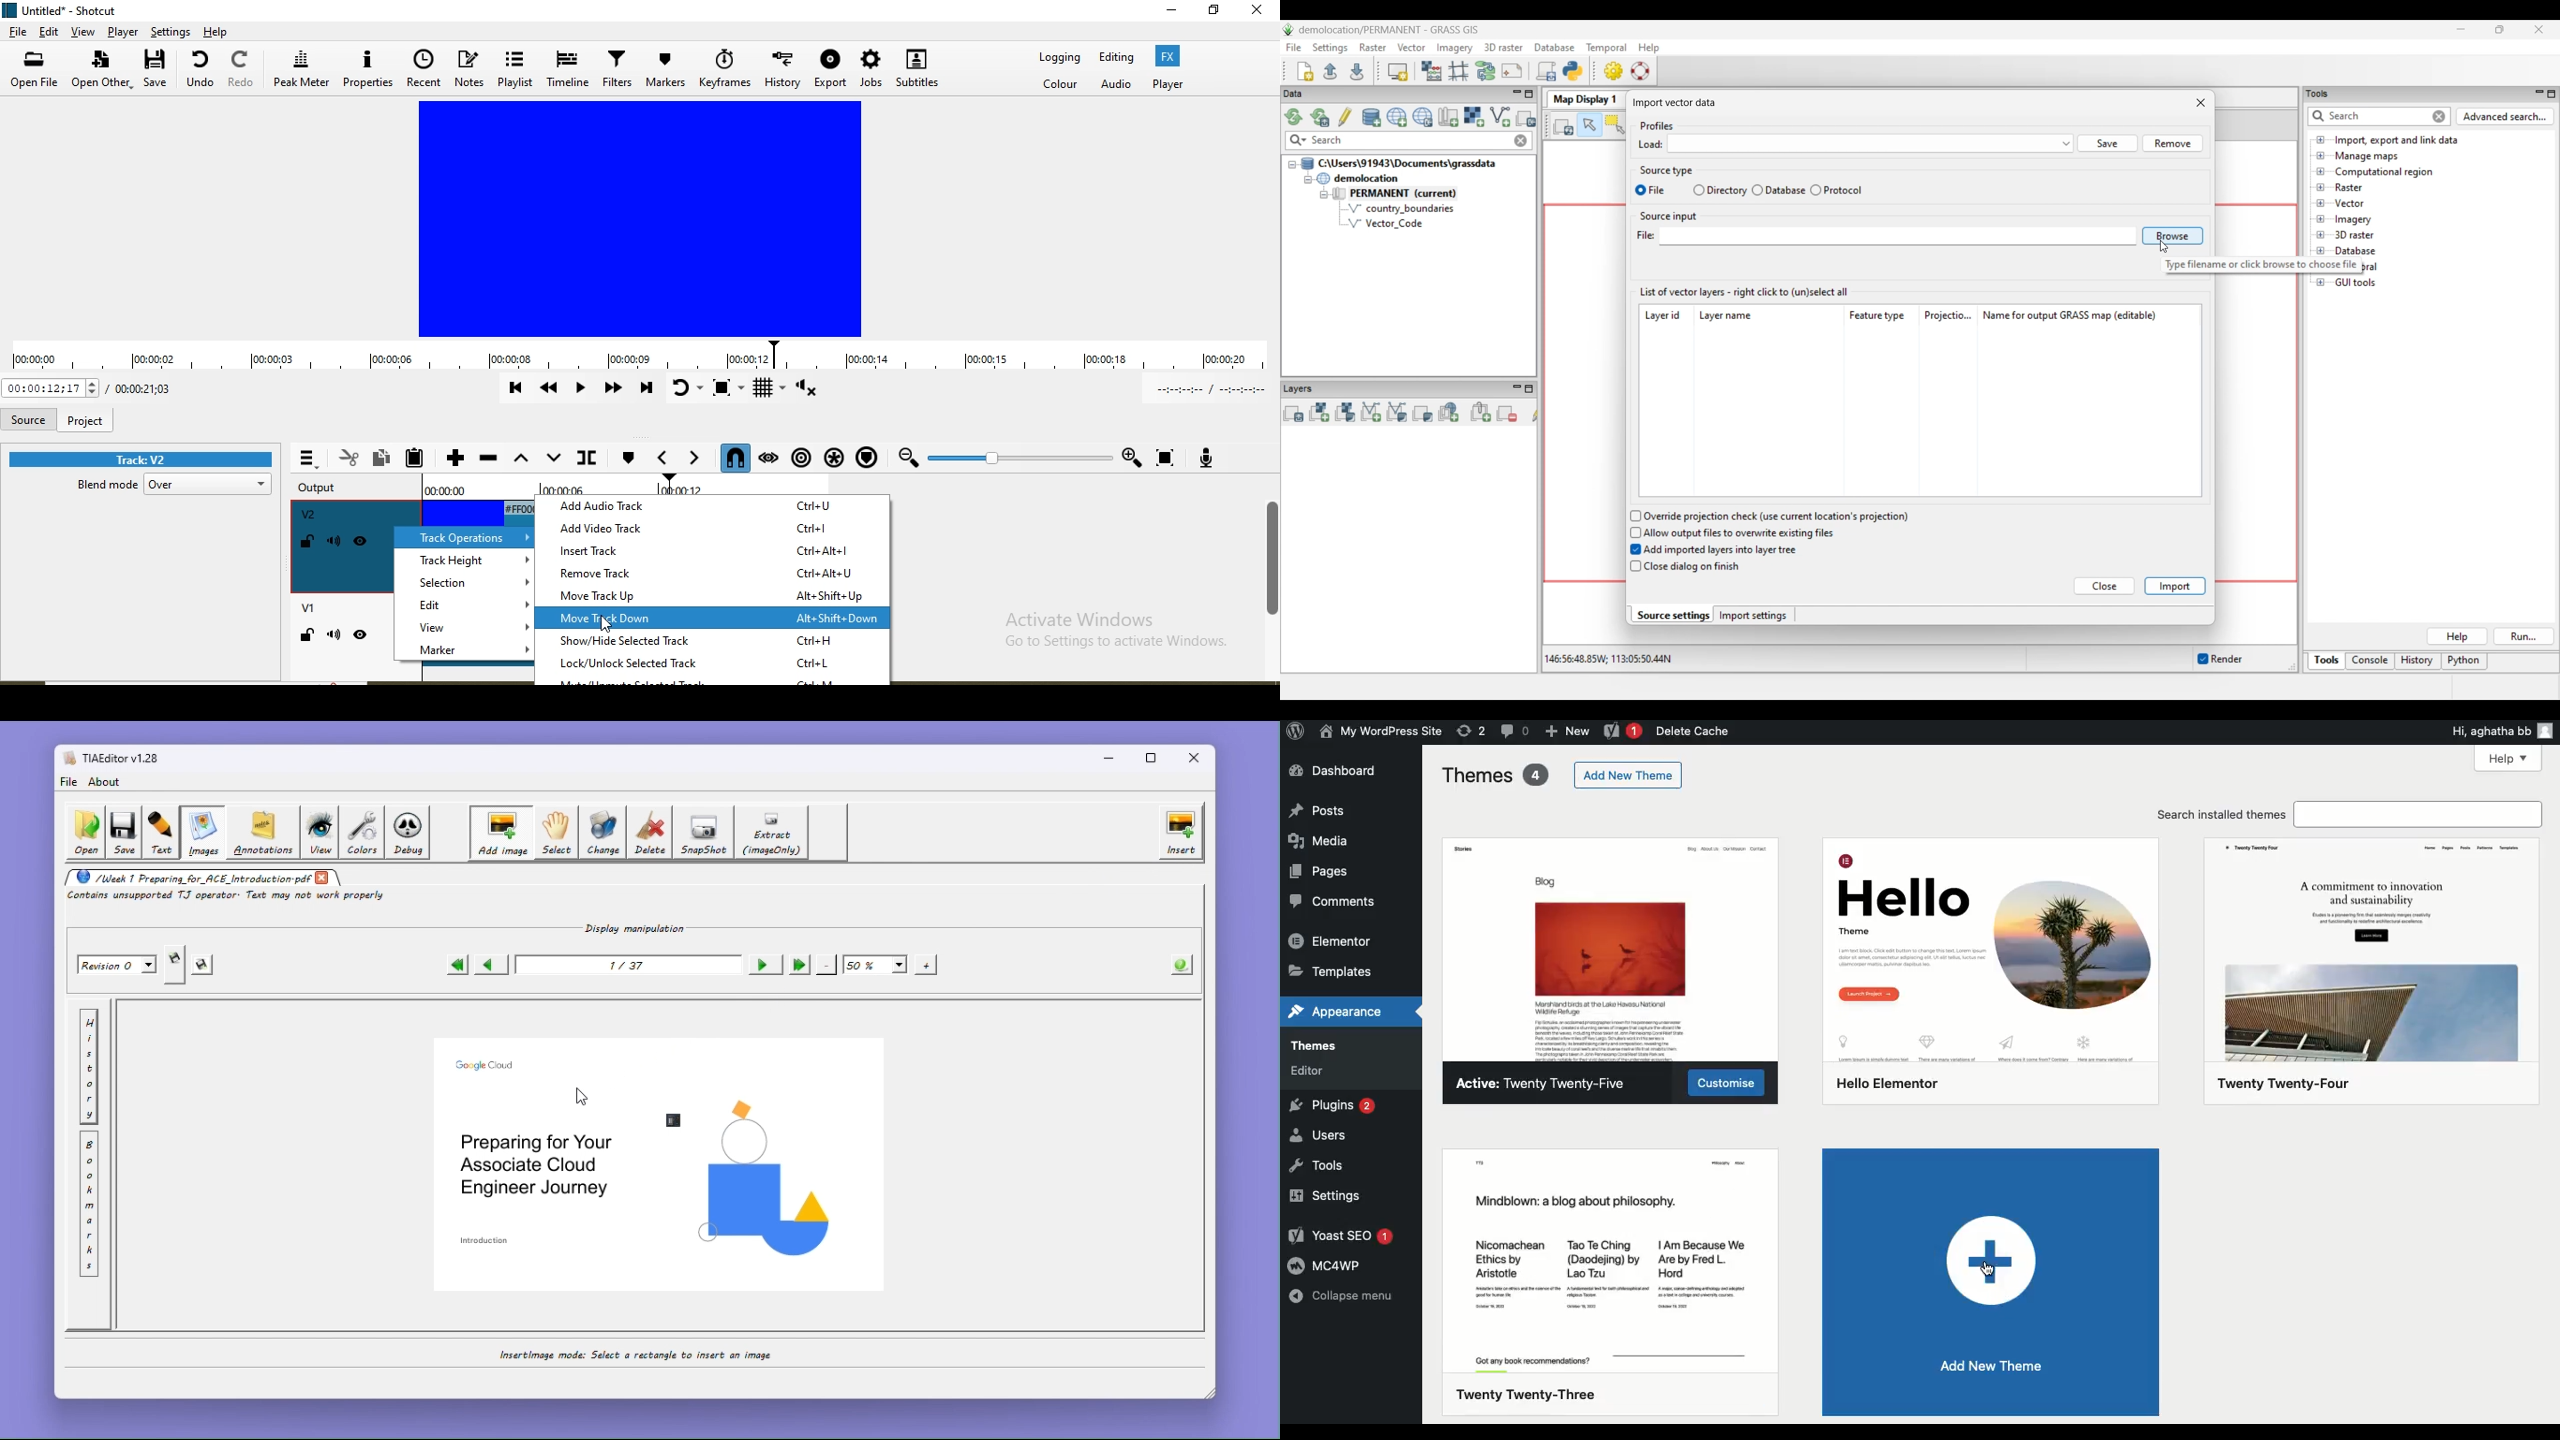  What do you see at coordinates (1166, 456) in the screenshot?
I see `Zoom timeline to fit` at bounding box center [1166, 456].